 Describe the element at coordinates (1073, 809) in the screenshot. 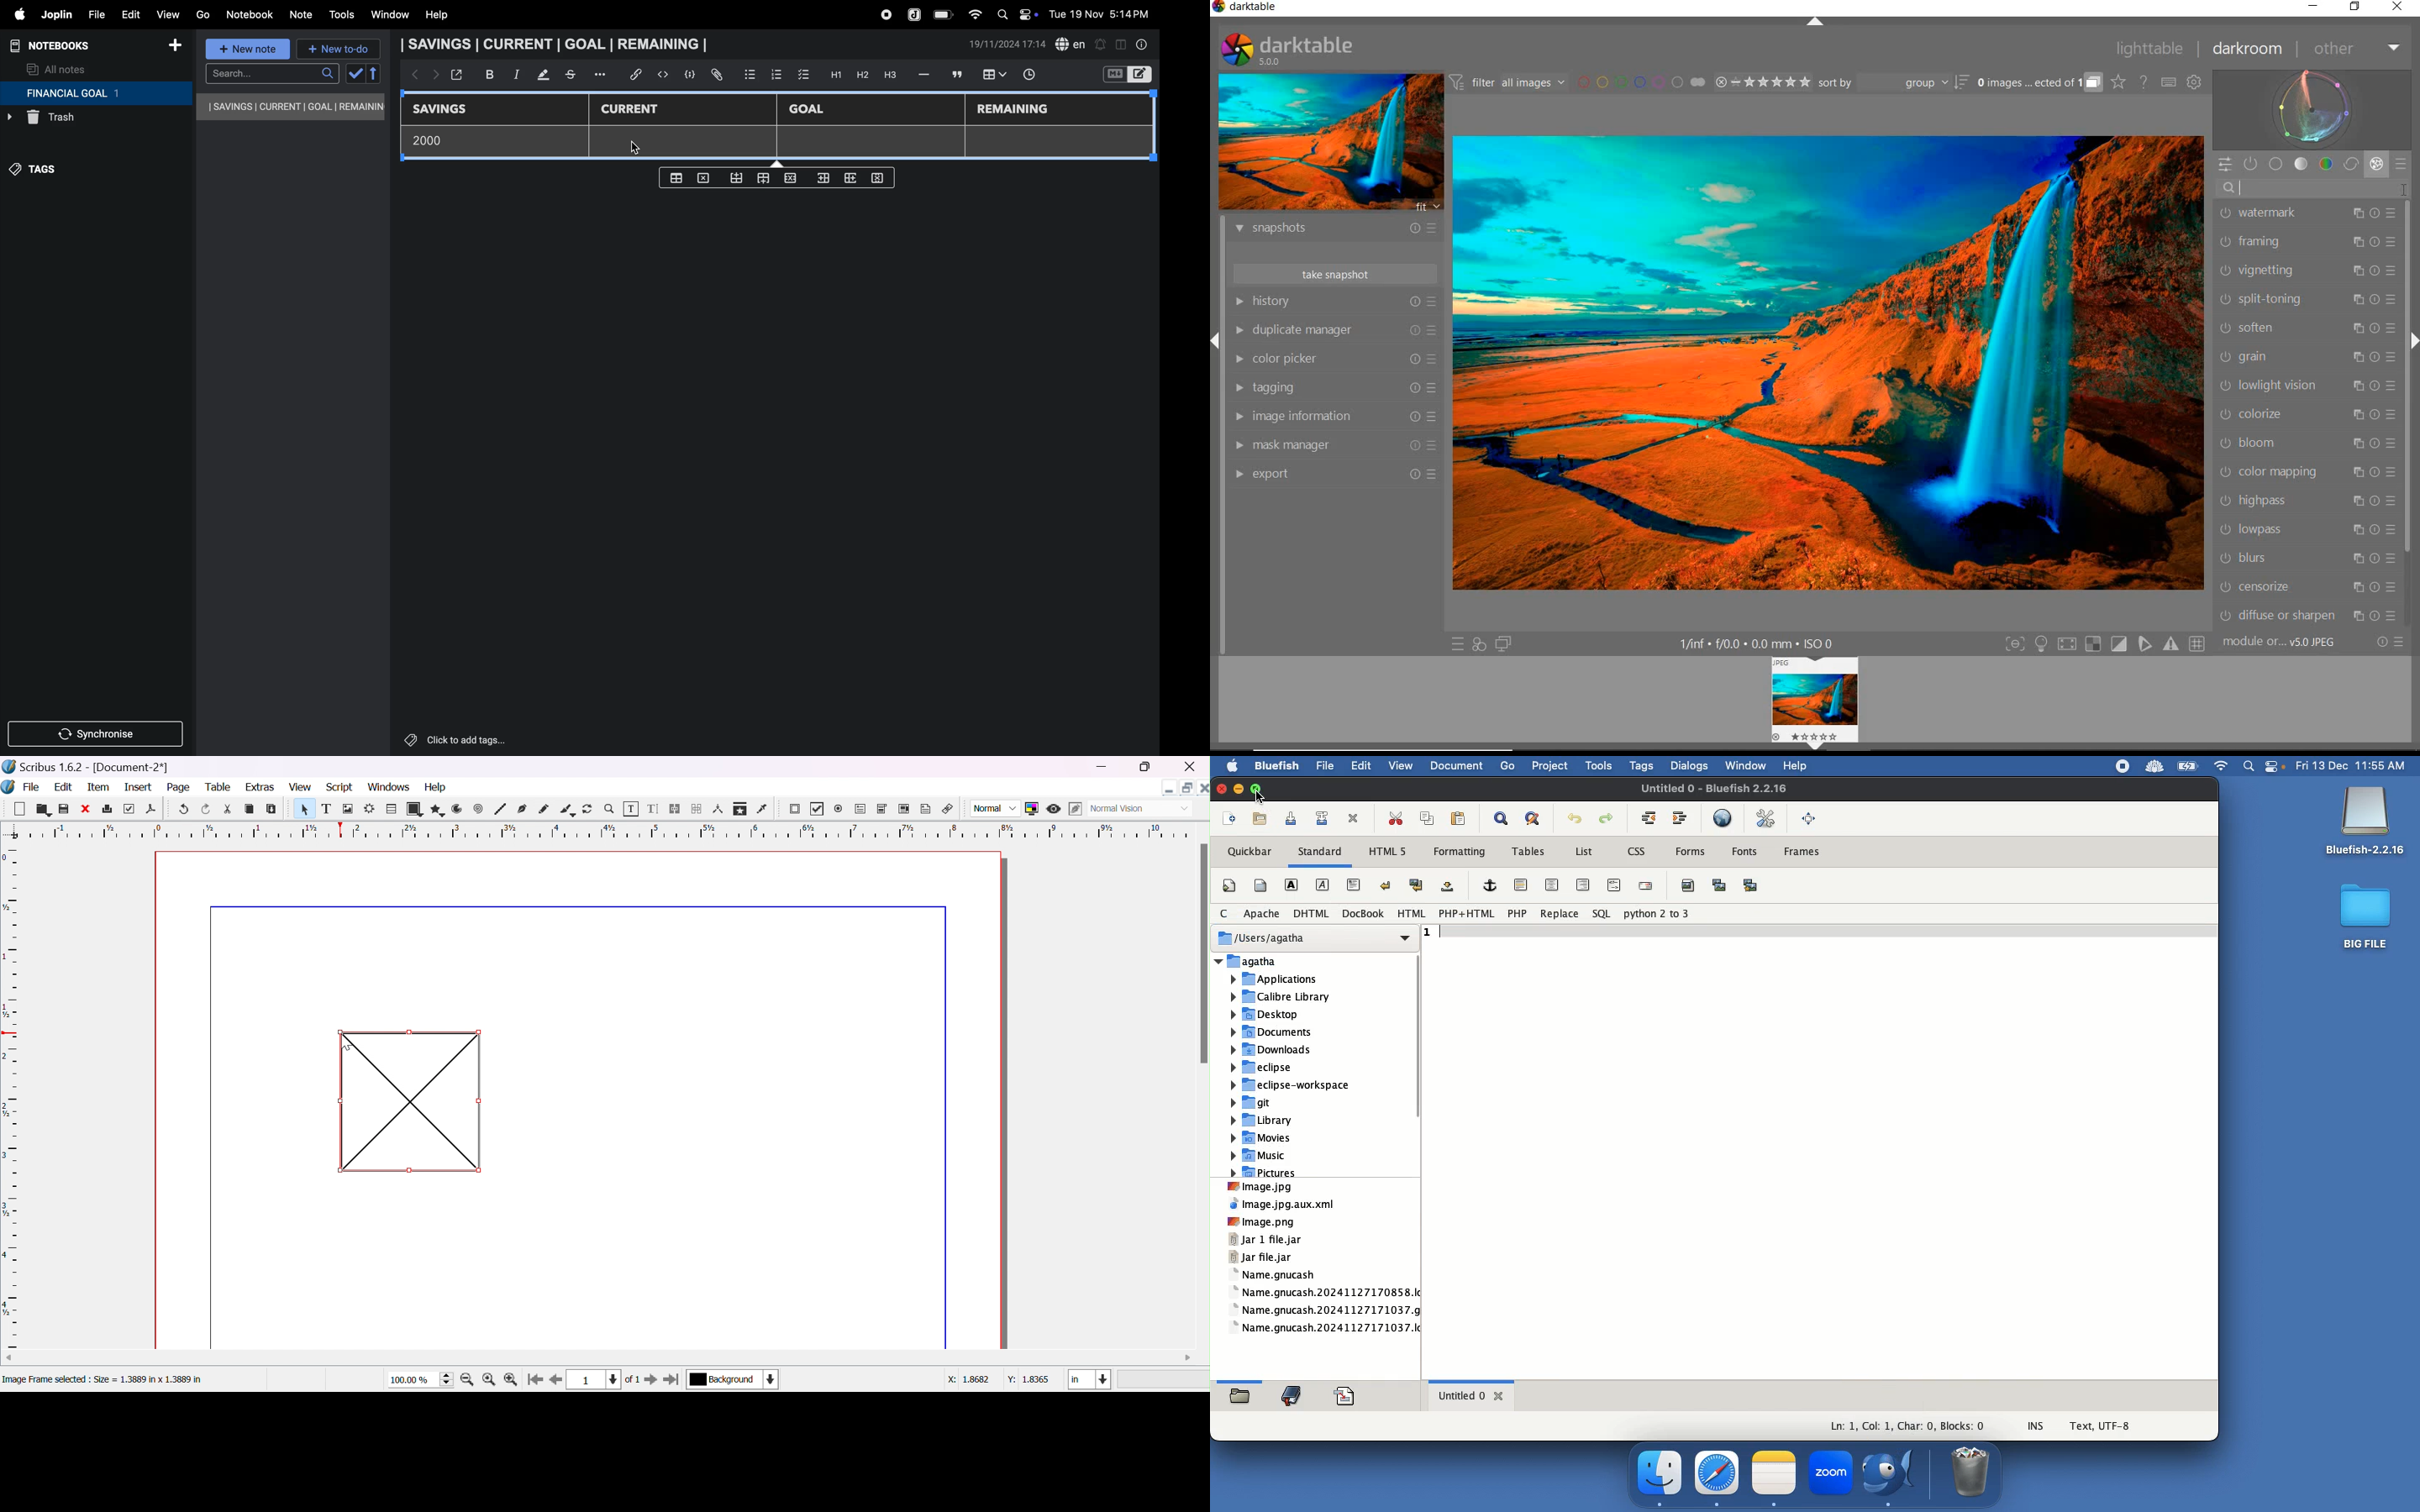

I see `edit in preview mode` at that location.